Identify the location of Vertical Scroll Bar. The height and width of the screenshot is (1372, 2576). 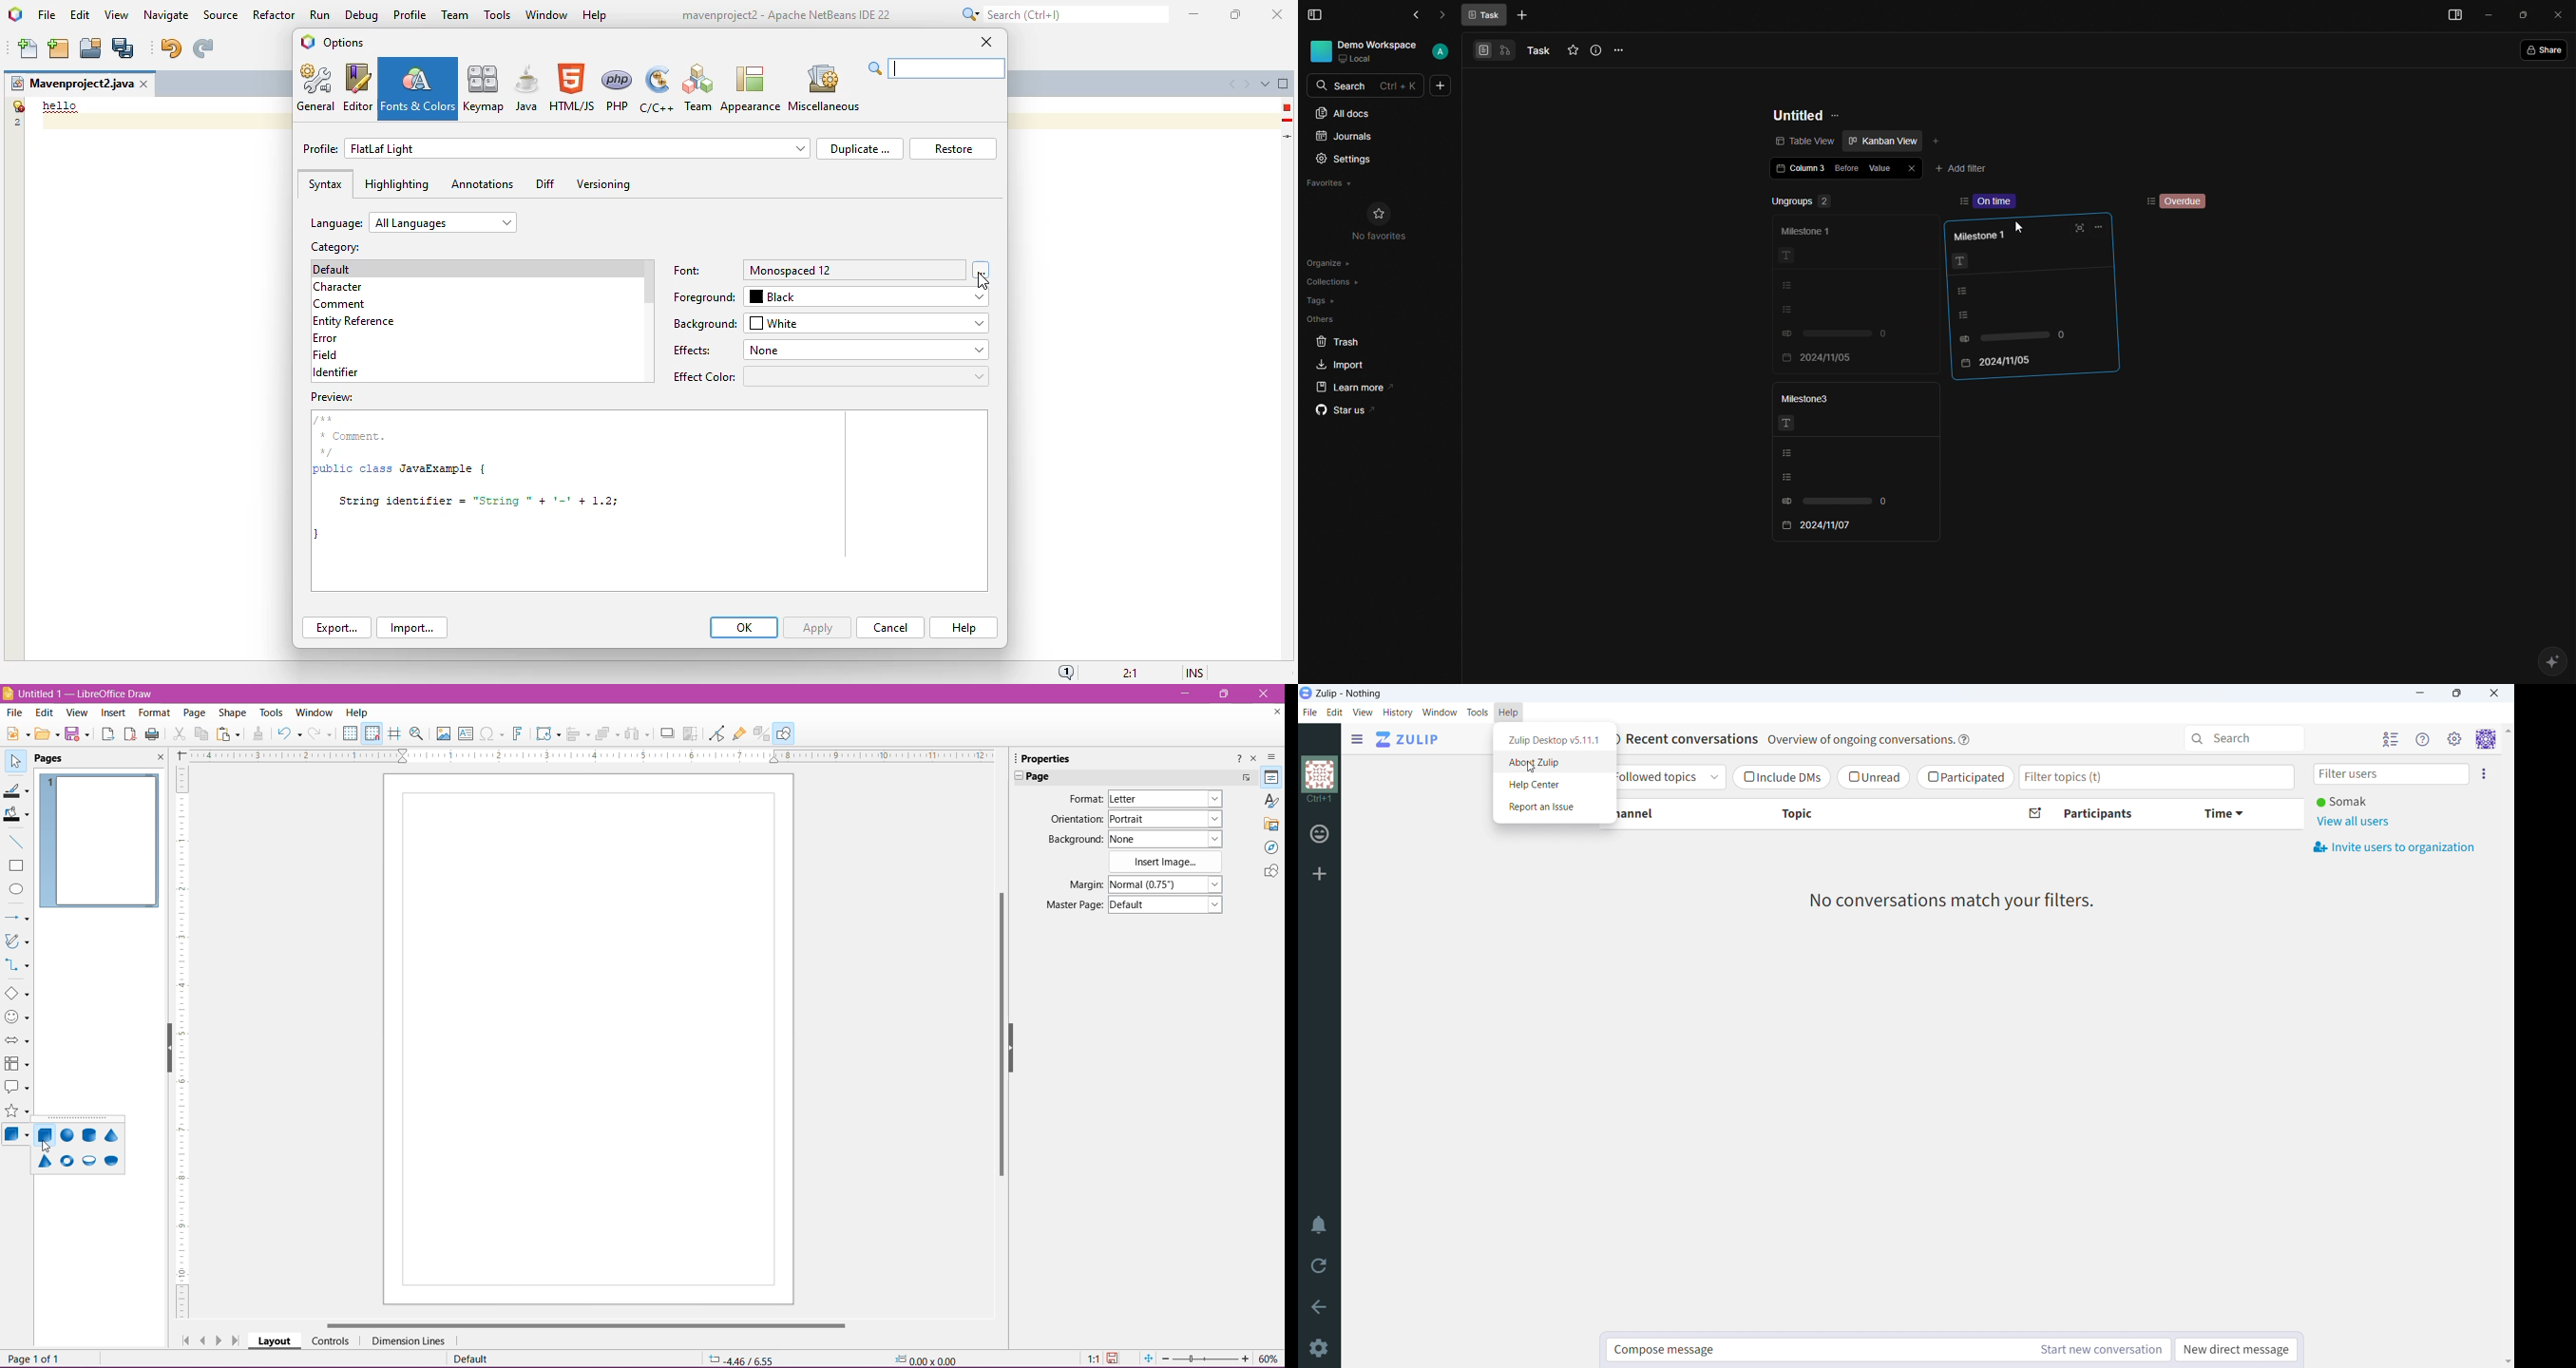
(998, 1031).